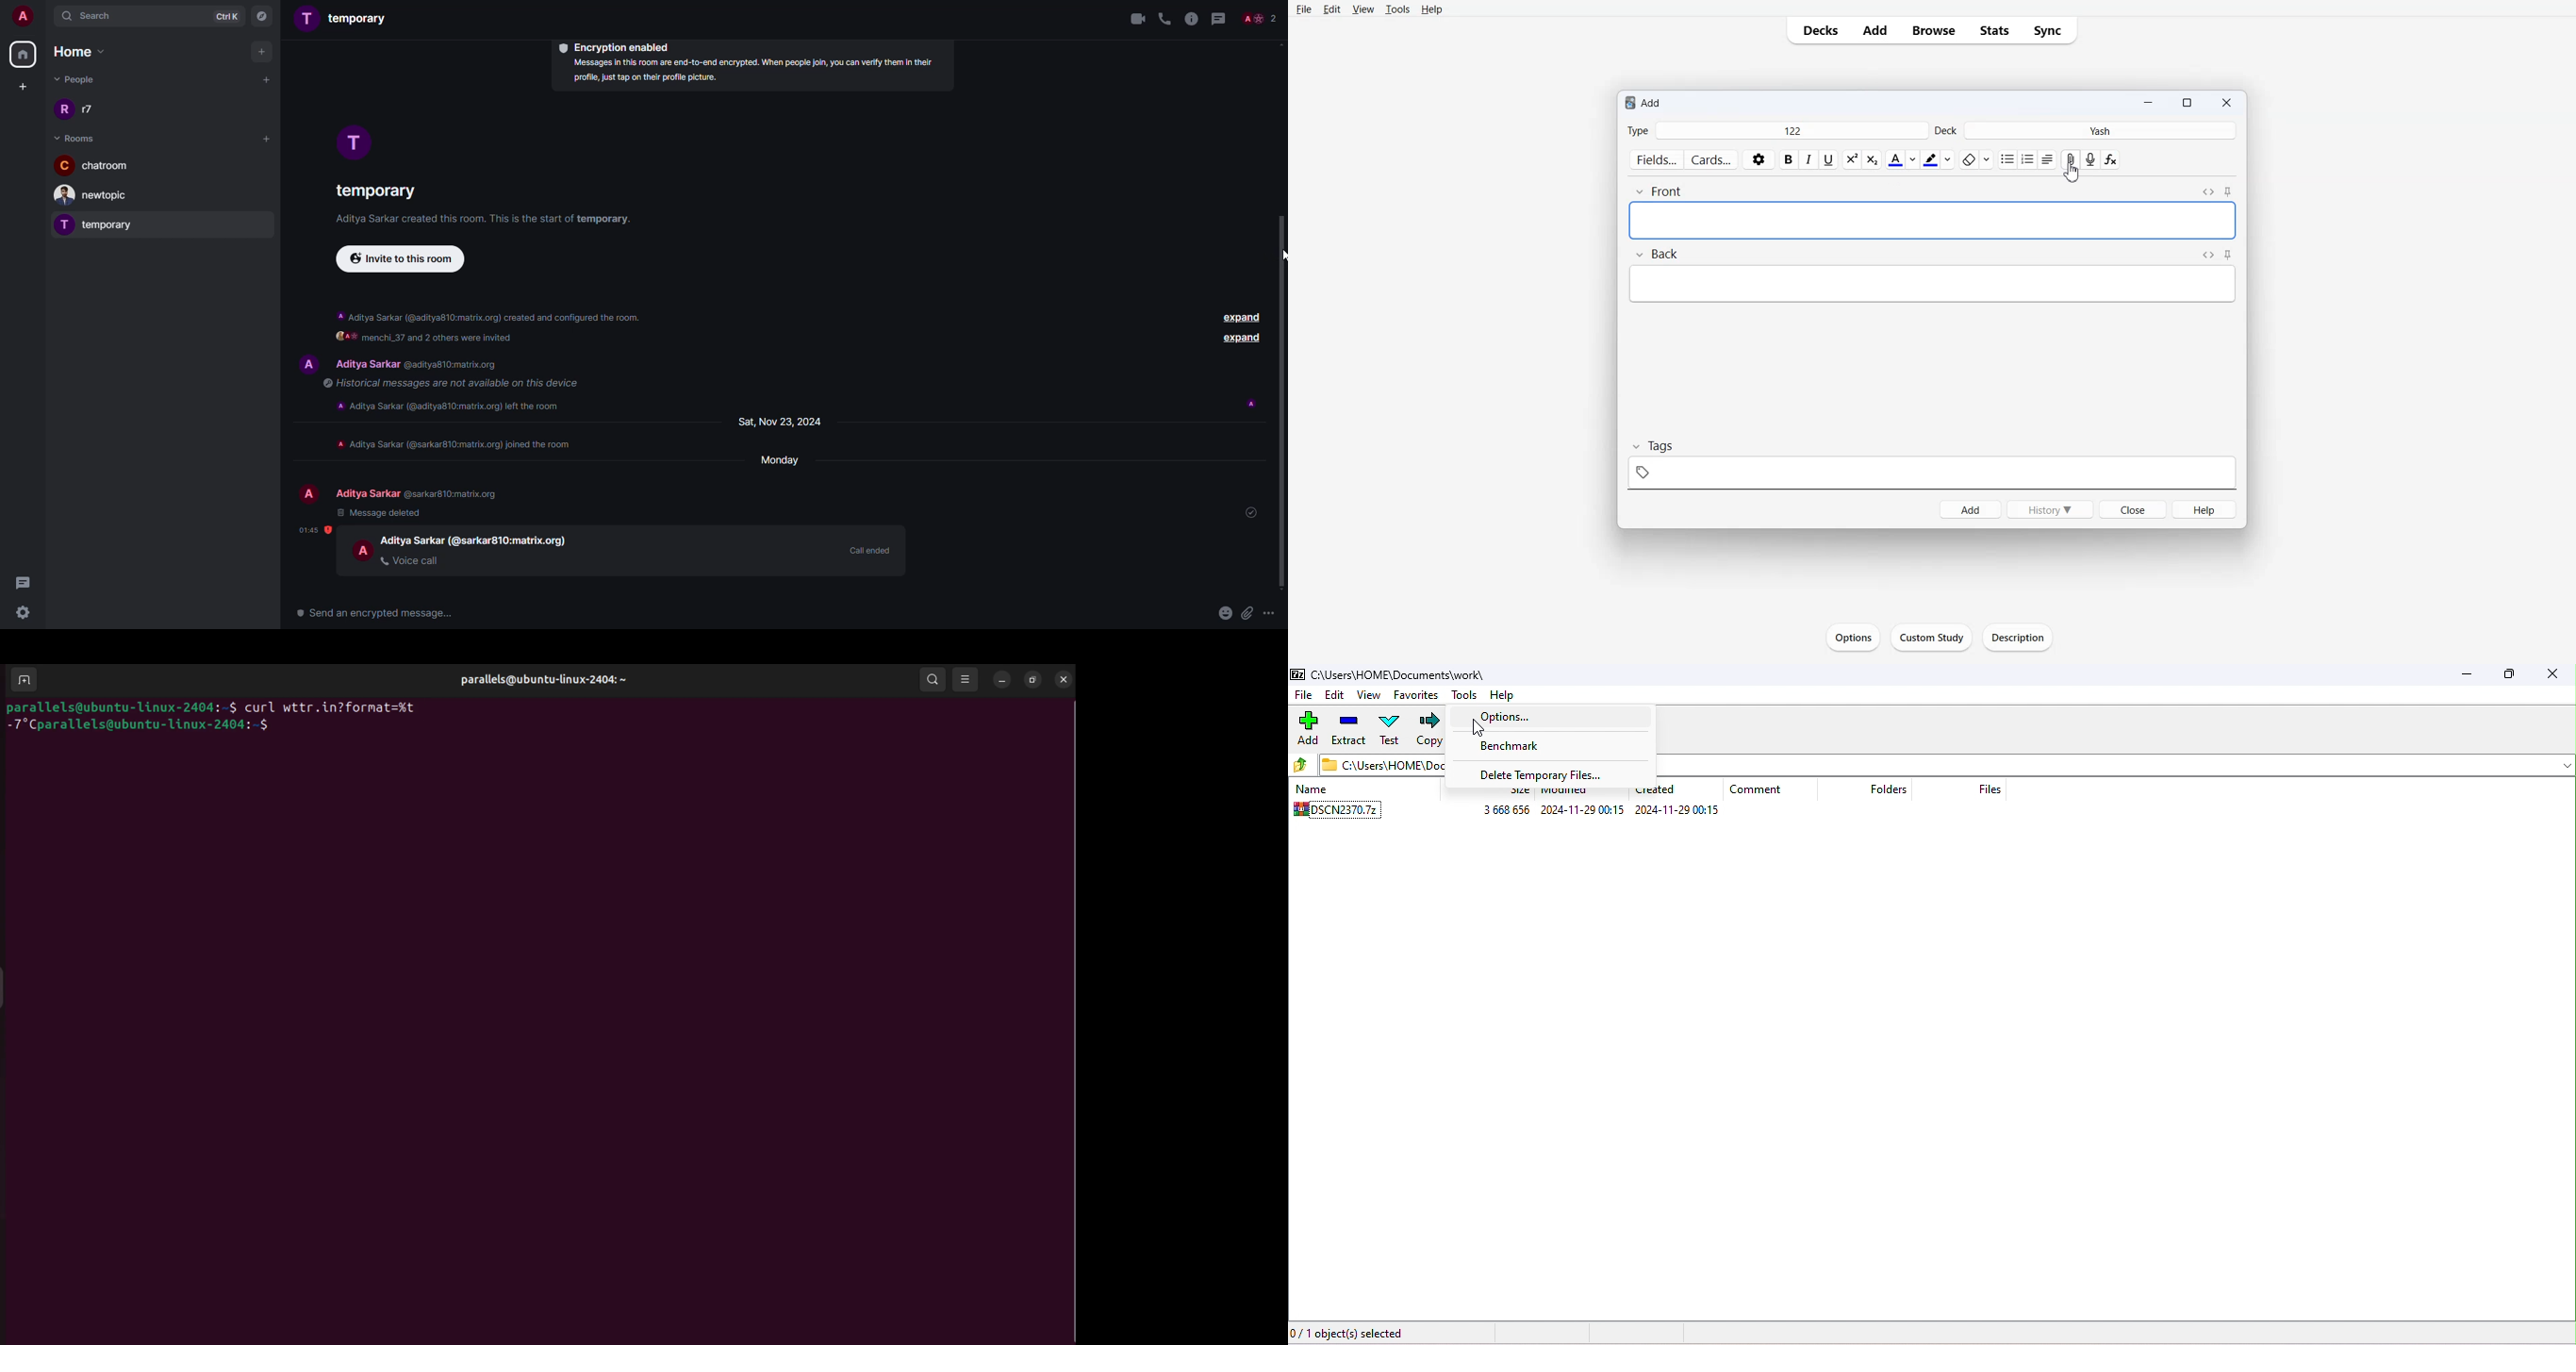 Image resolution: width=2576 pixels, height=1372 pixels. I want to click on Aditya Sarkar @aditya810:matrix.org, so click(429, 365).